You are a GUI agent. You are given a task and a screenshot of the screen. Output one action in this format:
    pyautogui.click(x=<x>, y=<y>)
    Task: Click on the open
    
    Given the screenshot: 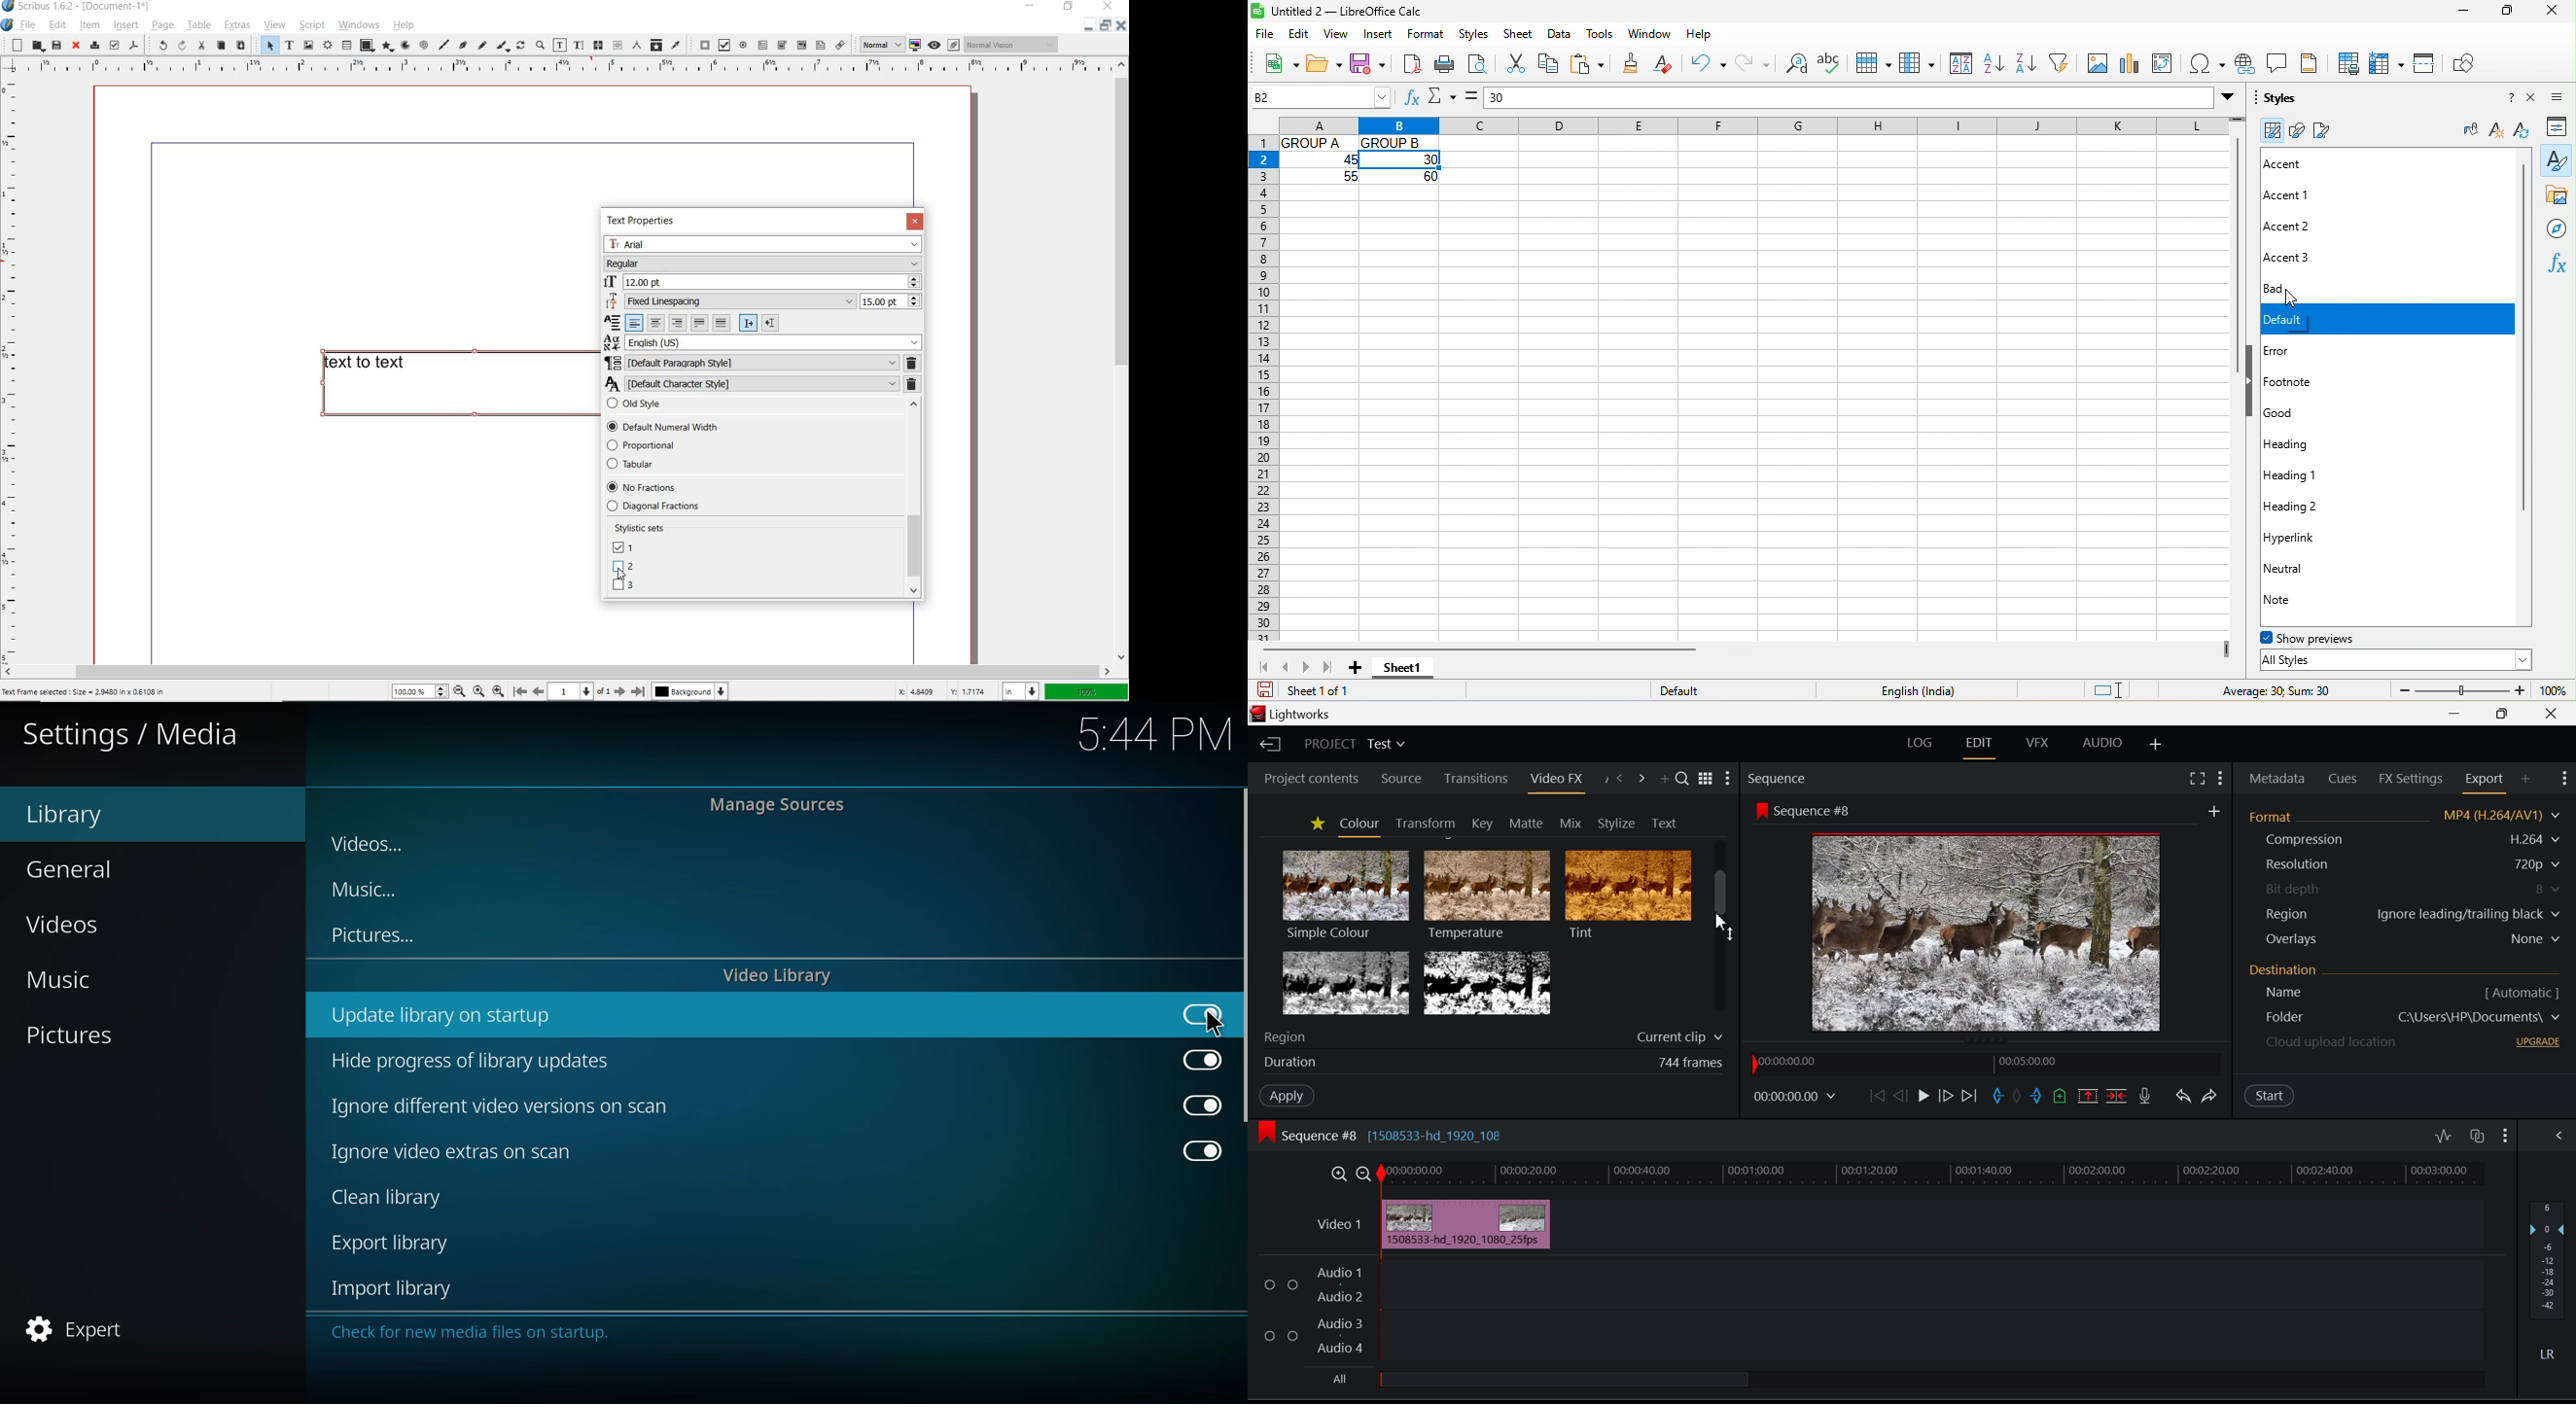 What is the action you would take?
    pyautogui.click(x=37, y=46)
    